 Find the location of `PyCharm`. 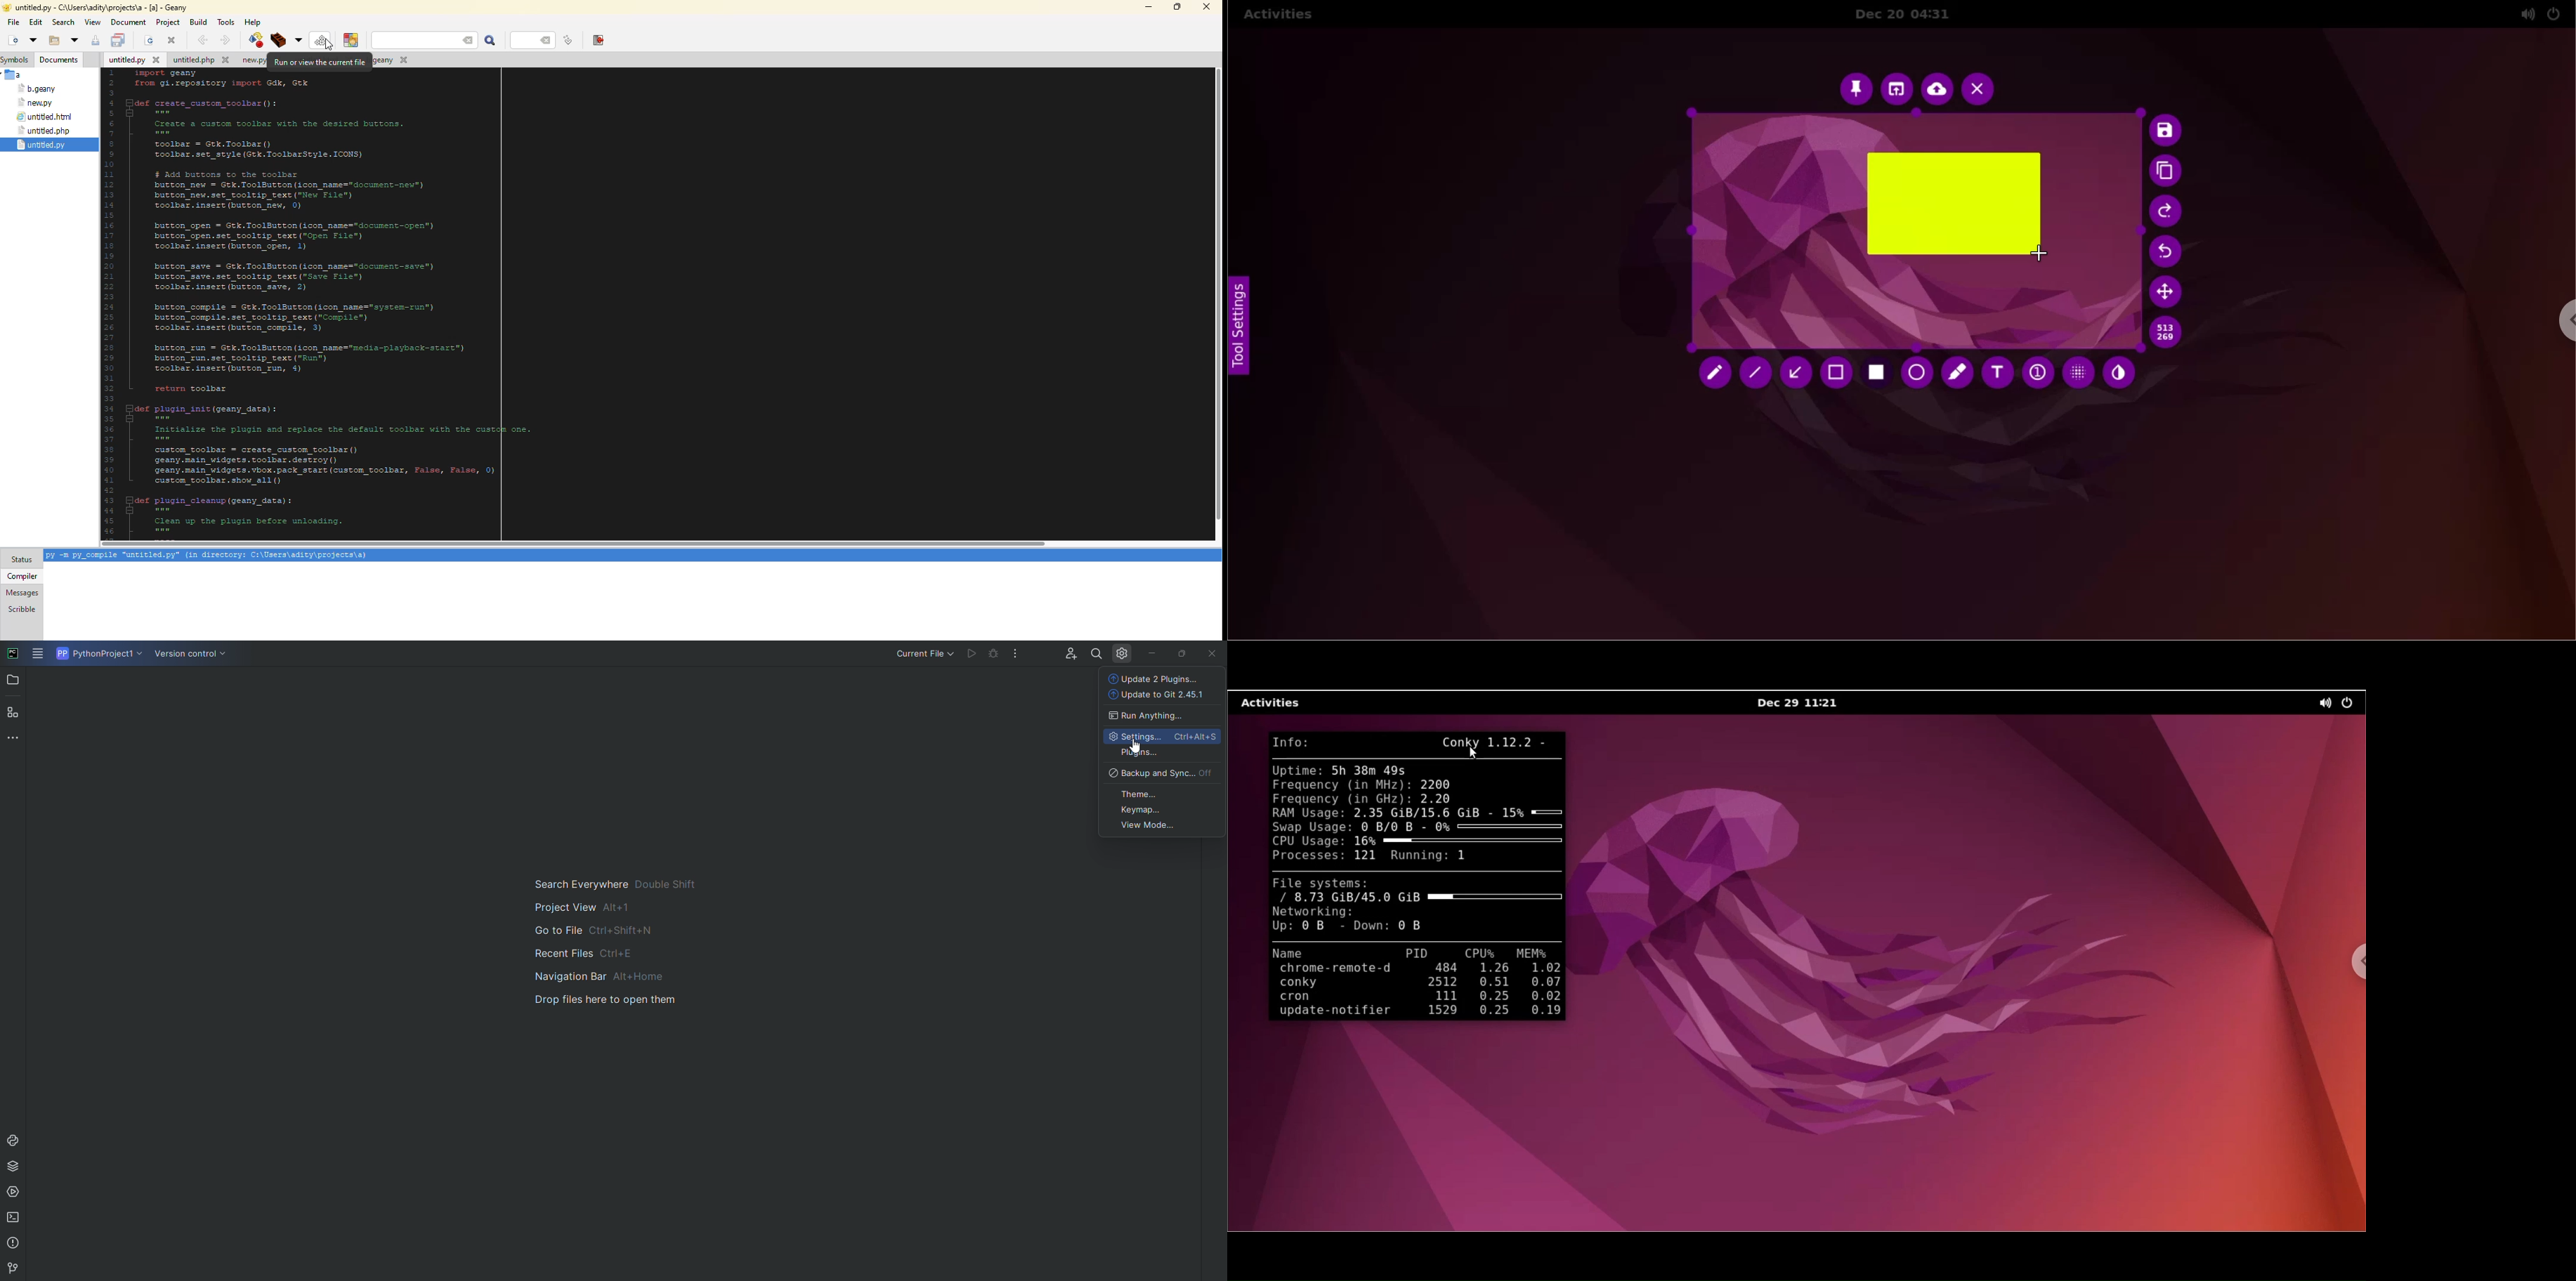

PyCharm is located at coordinates (13, 655).